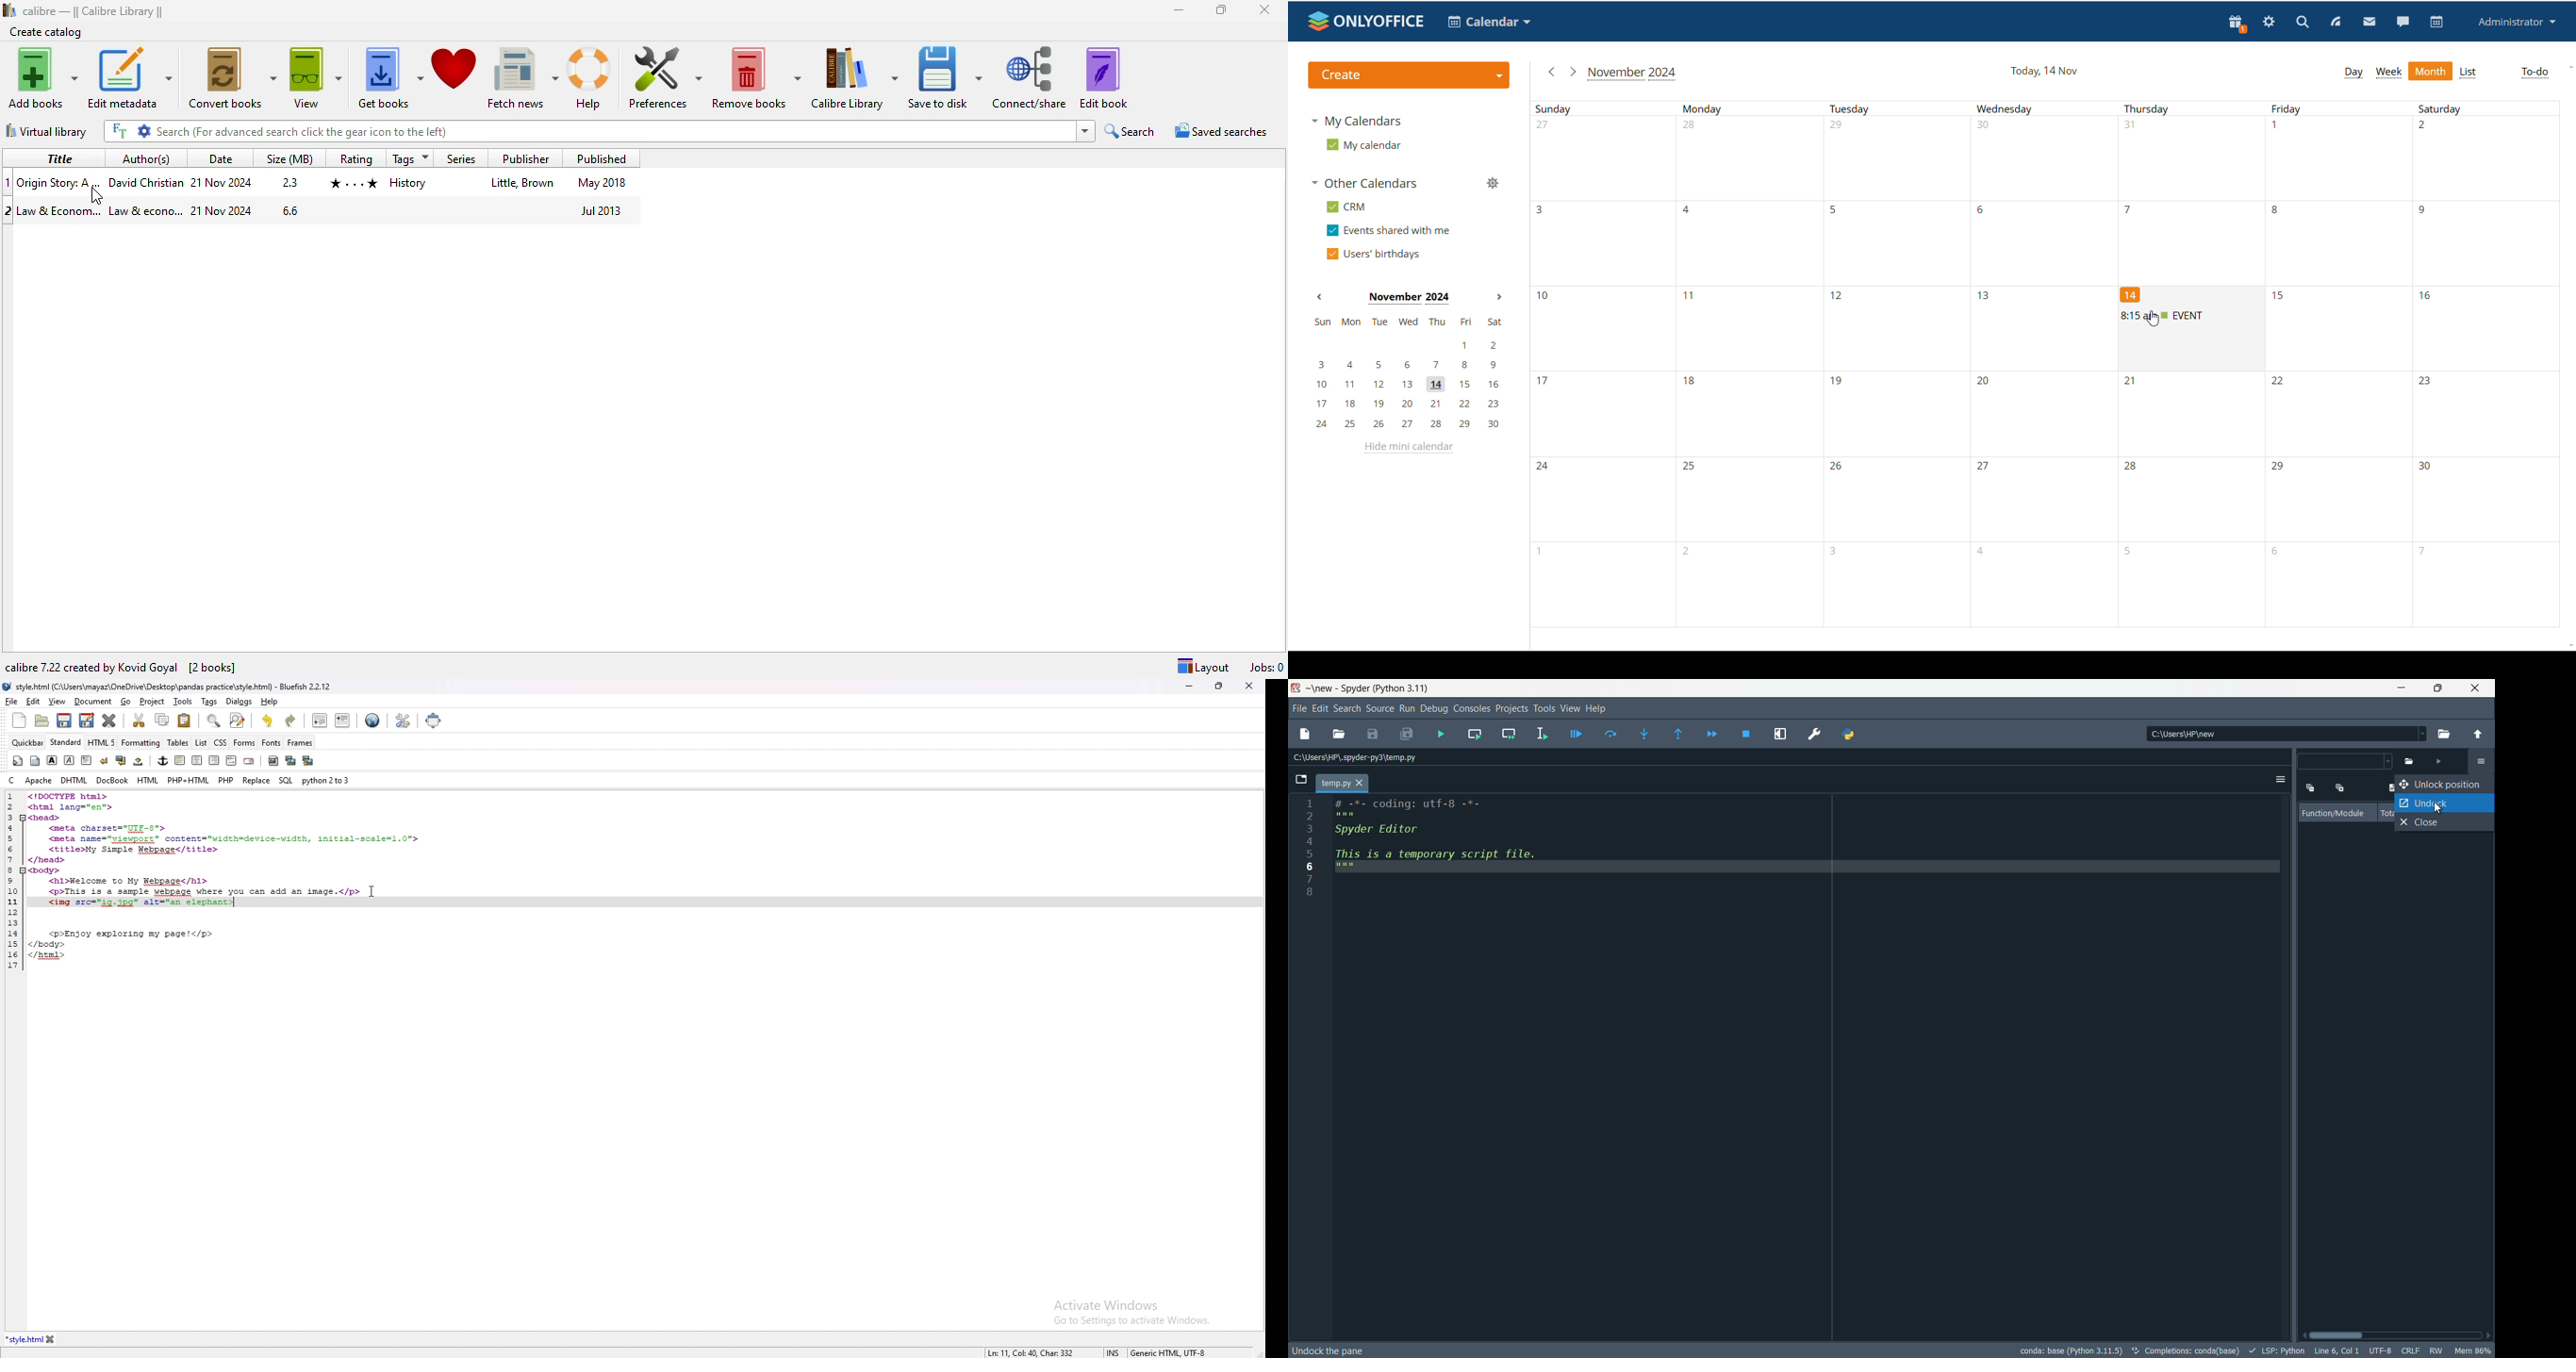 This screenshot has width=2576, height=1372. I want to click on 5, so click(1309, 853).